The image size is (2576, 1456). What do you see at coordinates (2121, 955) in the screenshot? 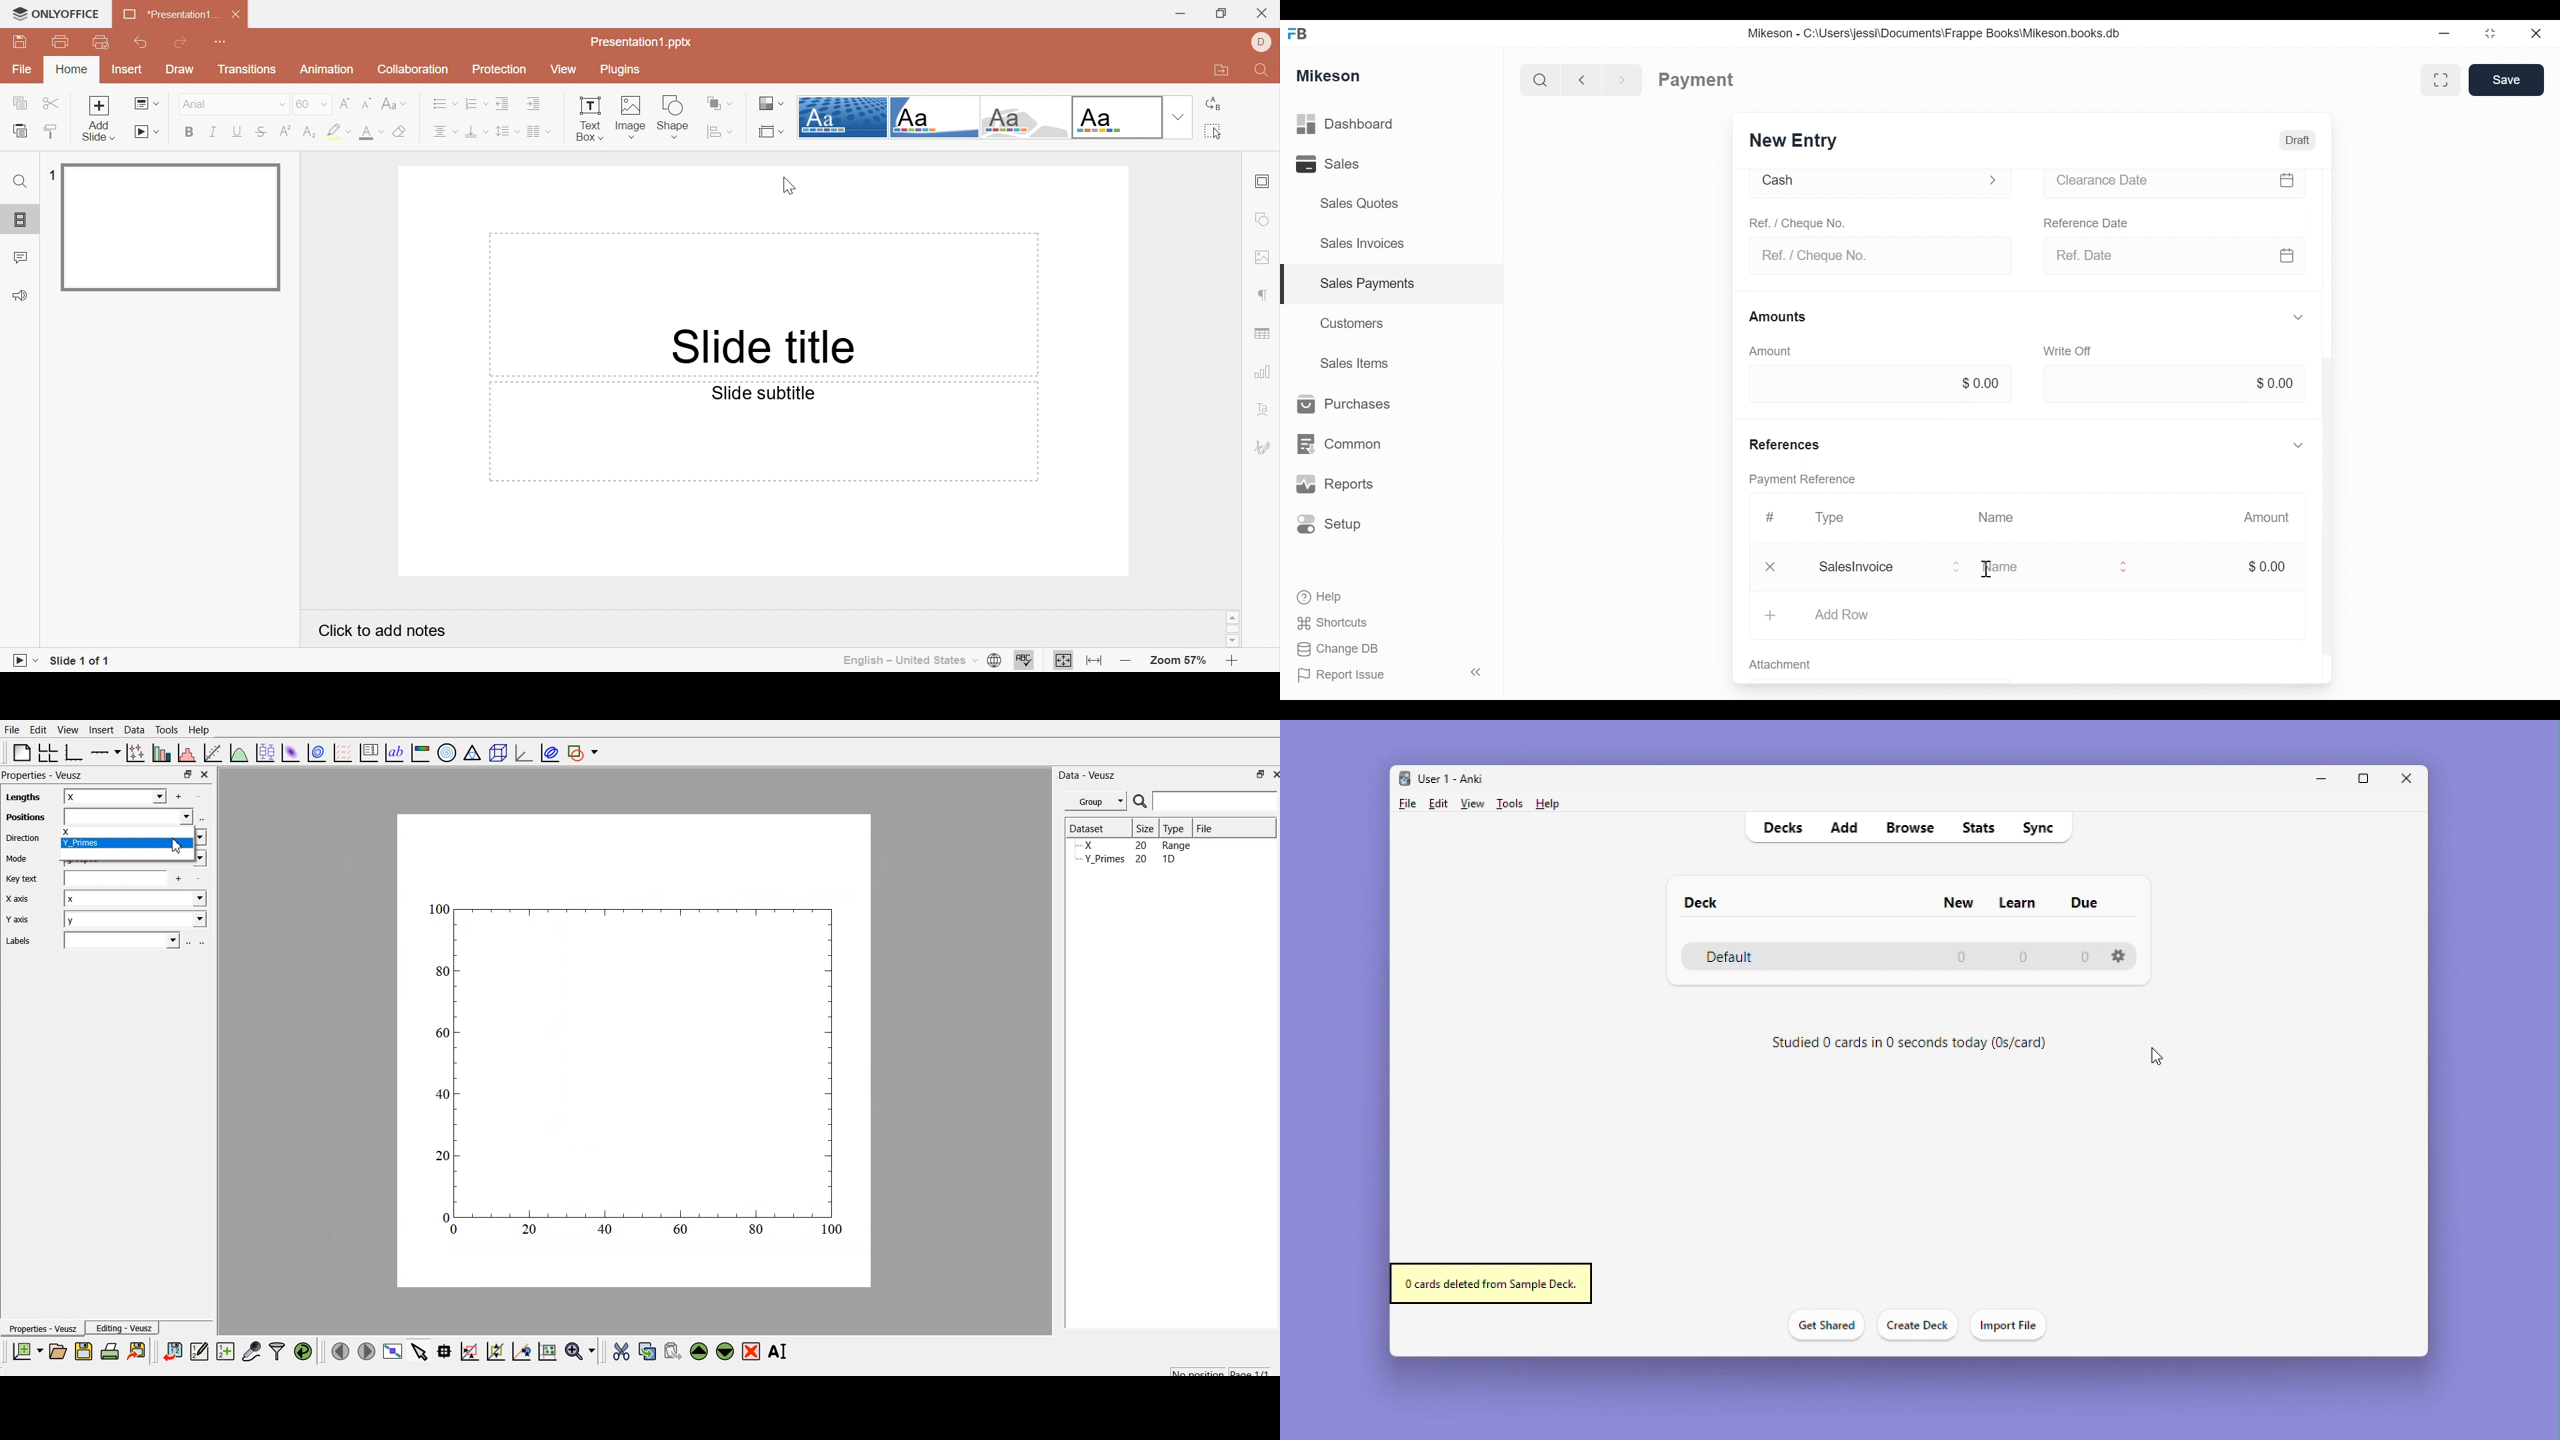
I see `Setting` at bounding box center [2121, 955].